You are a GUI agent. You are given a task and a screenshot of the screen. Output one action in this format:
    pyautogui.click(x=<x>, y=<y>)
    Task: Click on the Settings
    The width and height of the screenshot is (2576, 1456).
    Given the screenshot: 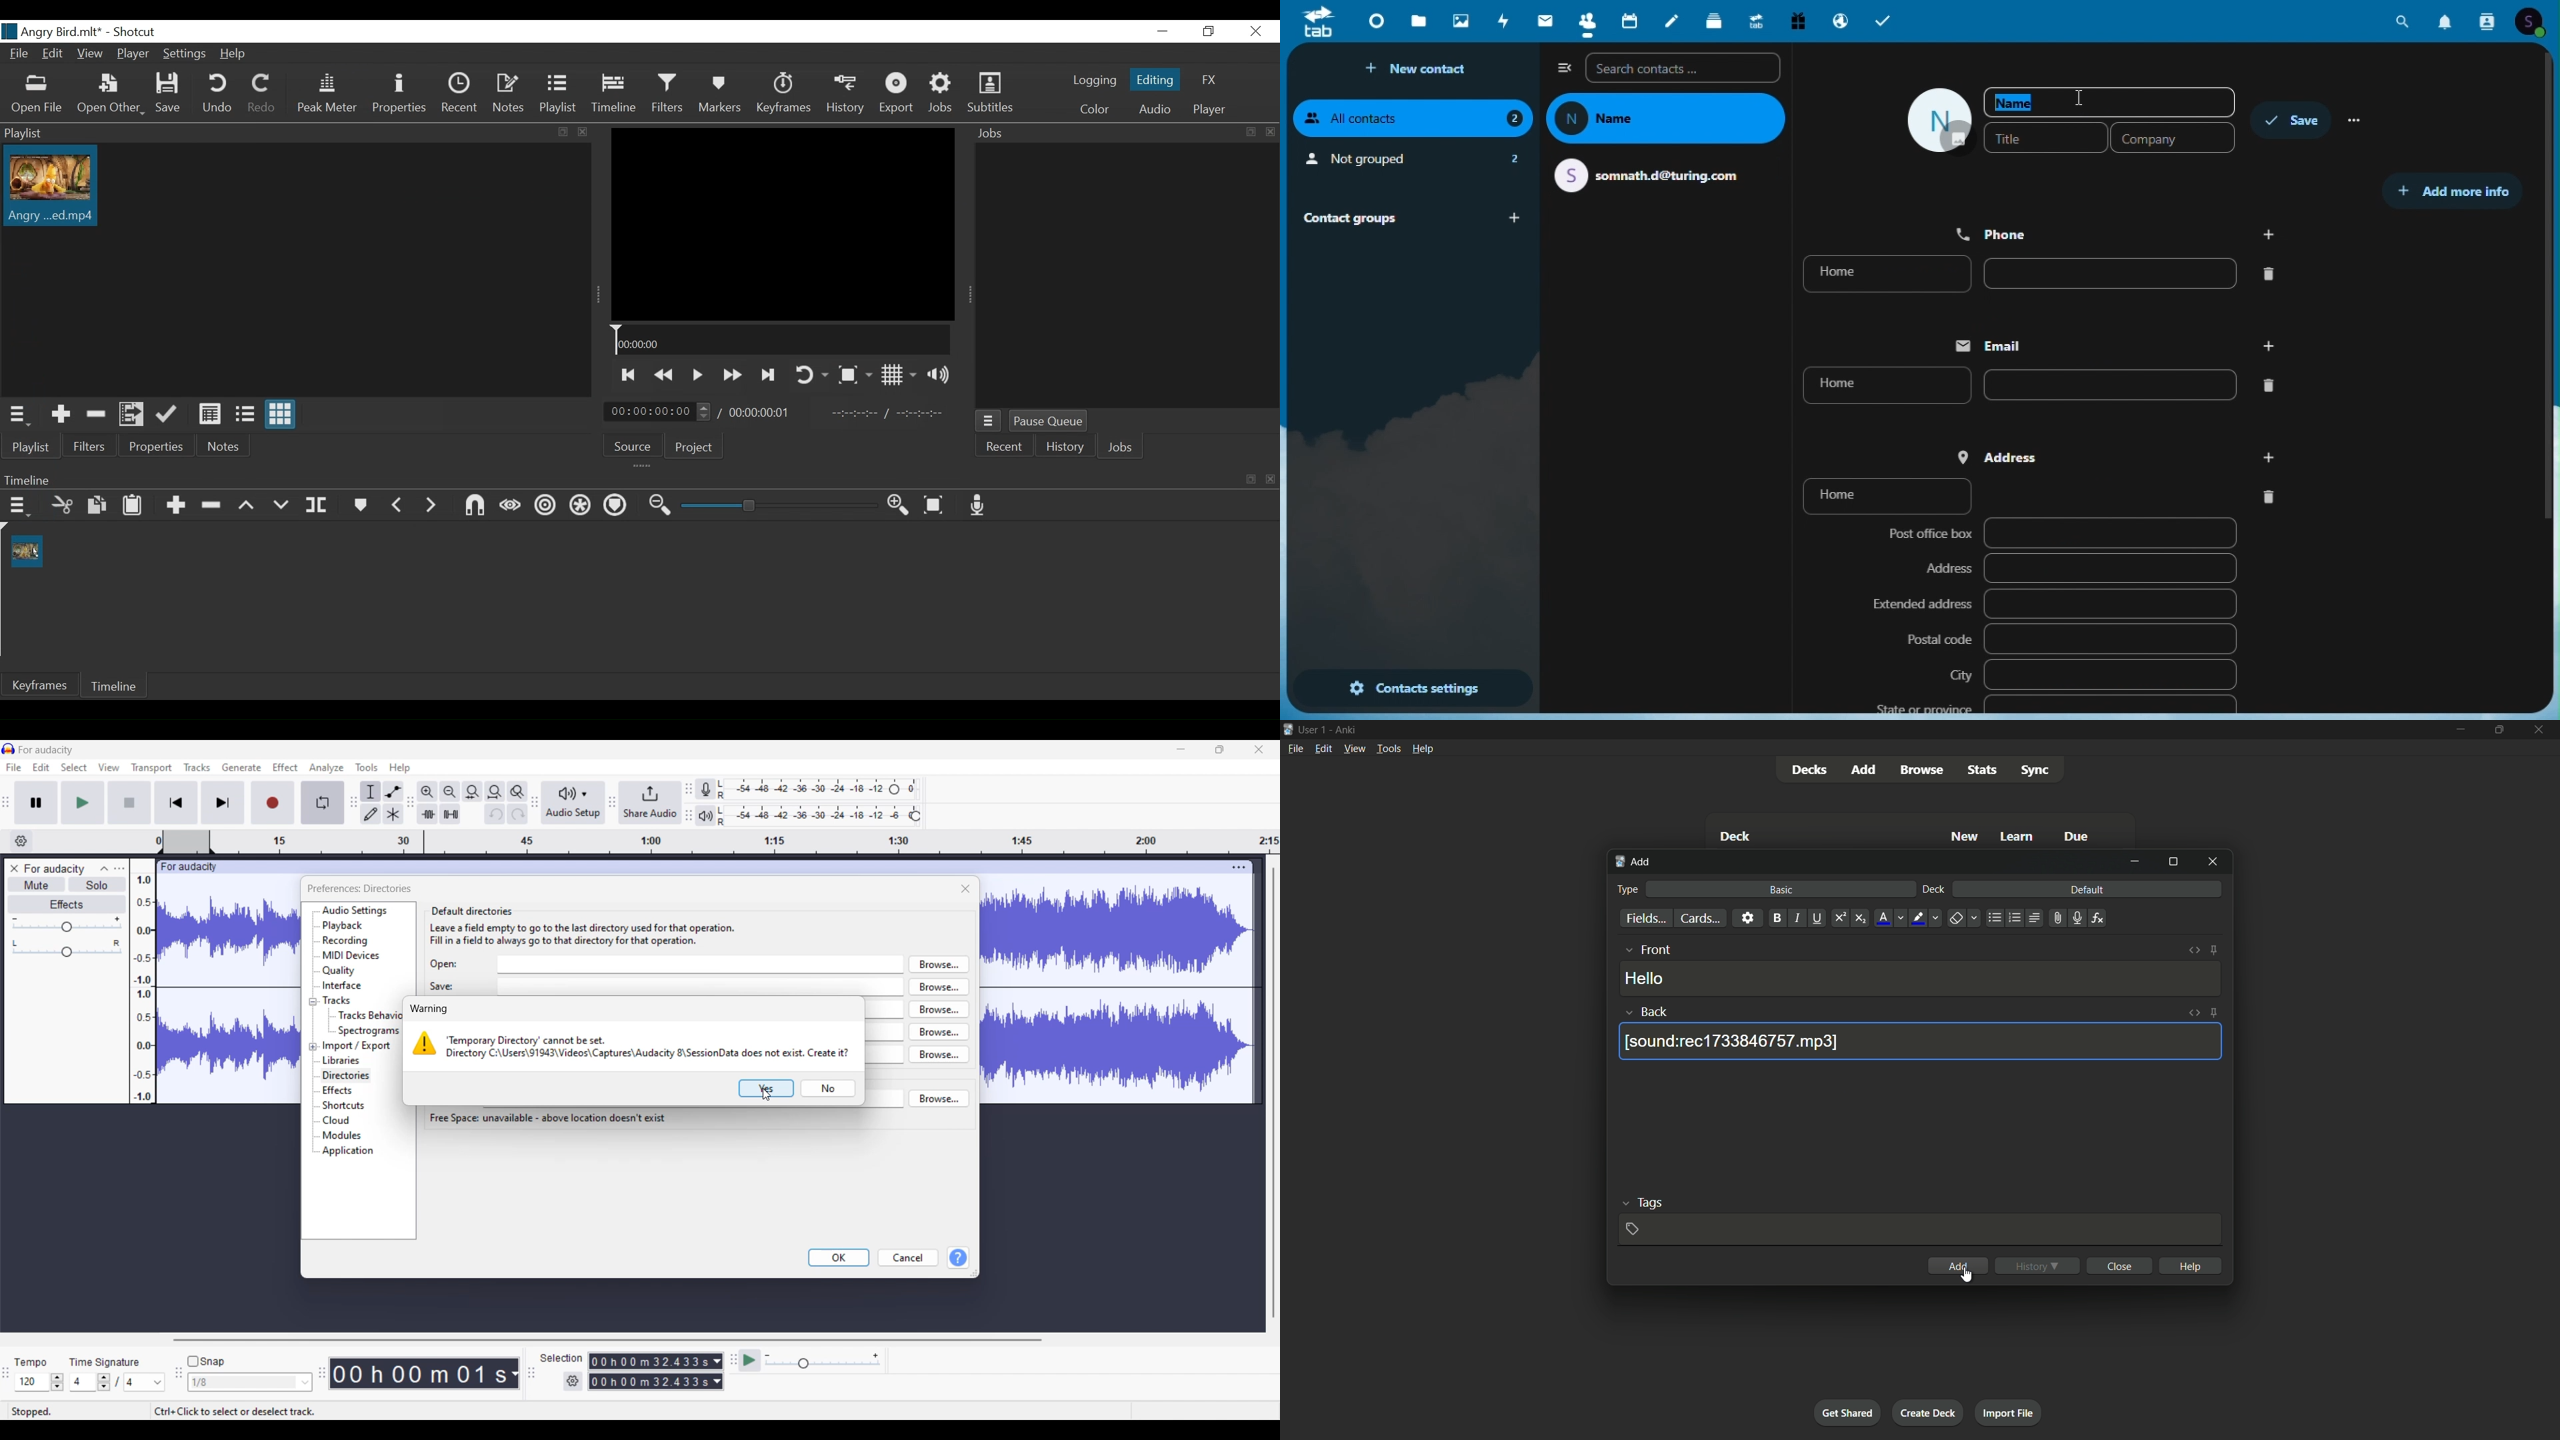 What is the action you would take?
    pyautogui.click(x=183, y=53)
    